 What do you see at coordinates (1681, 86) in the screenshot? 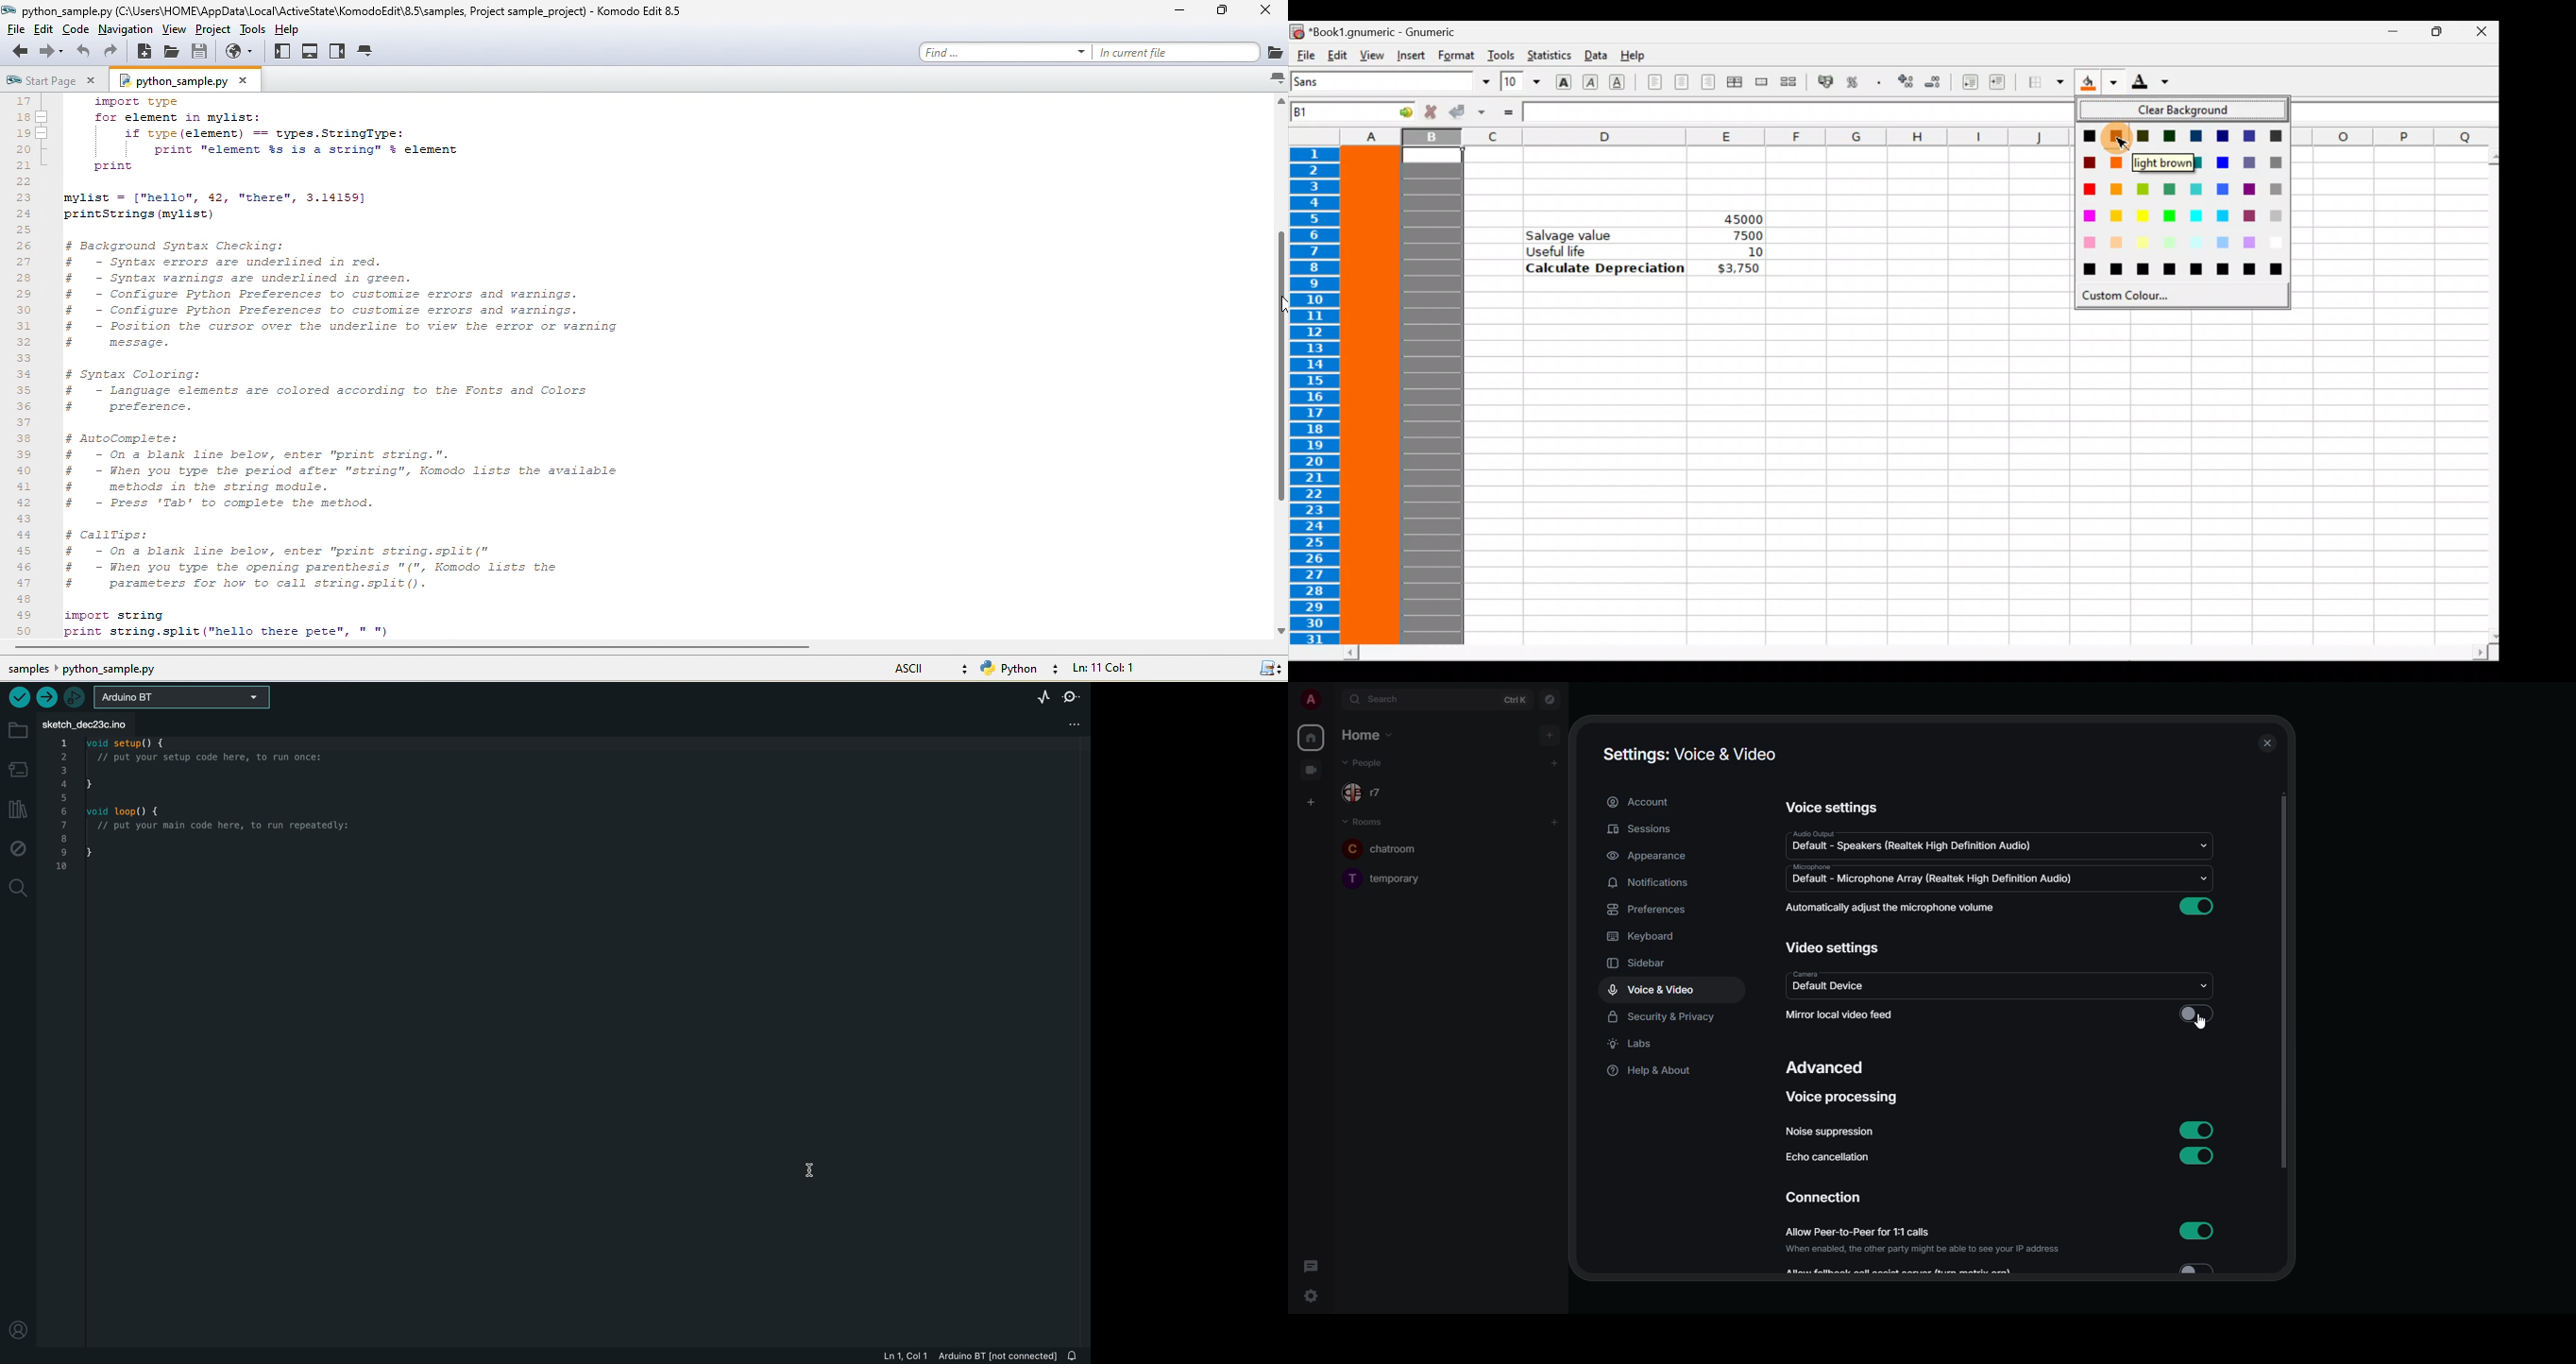
I see `Centre horizontally` at bounding box center [1681, 86].